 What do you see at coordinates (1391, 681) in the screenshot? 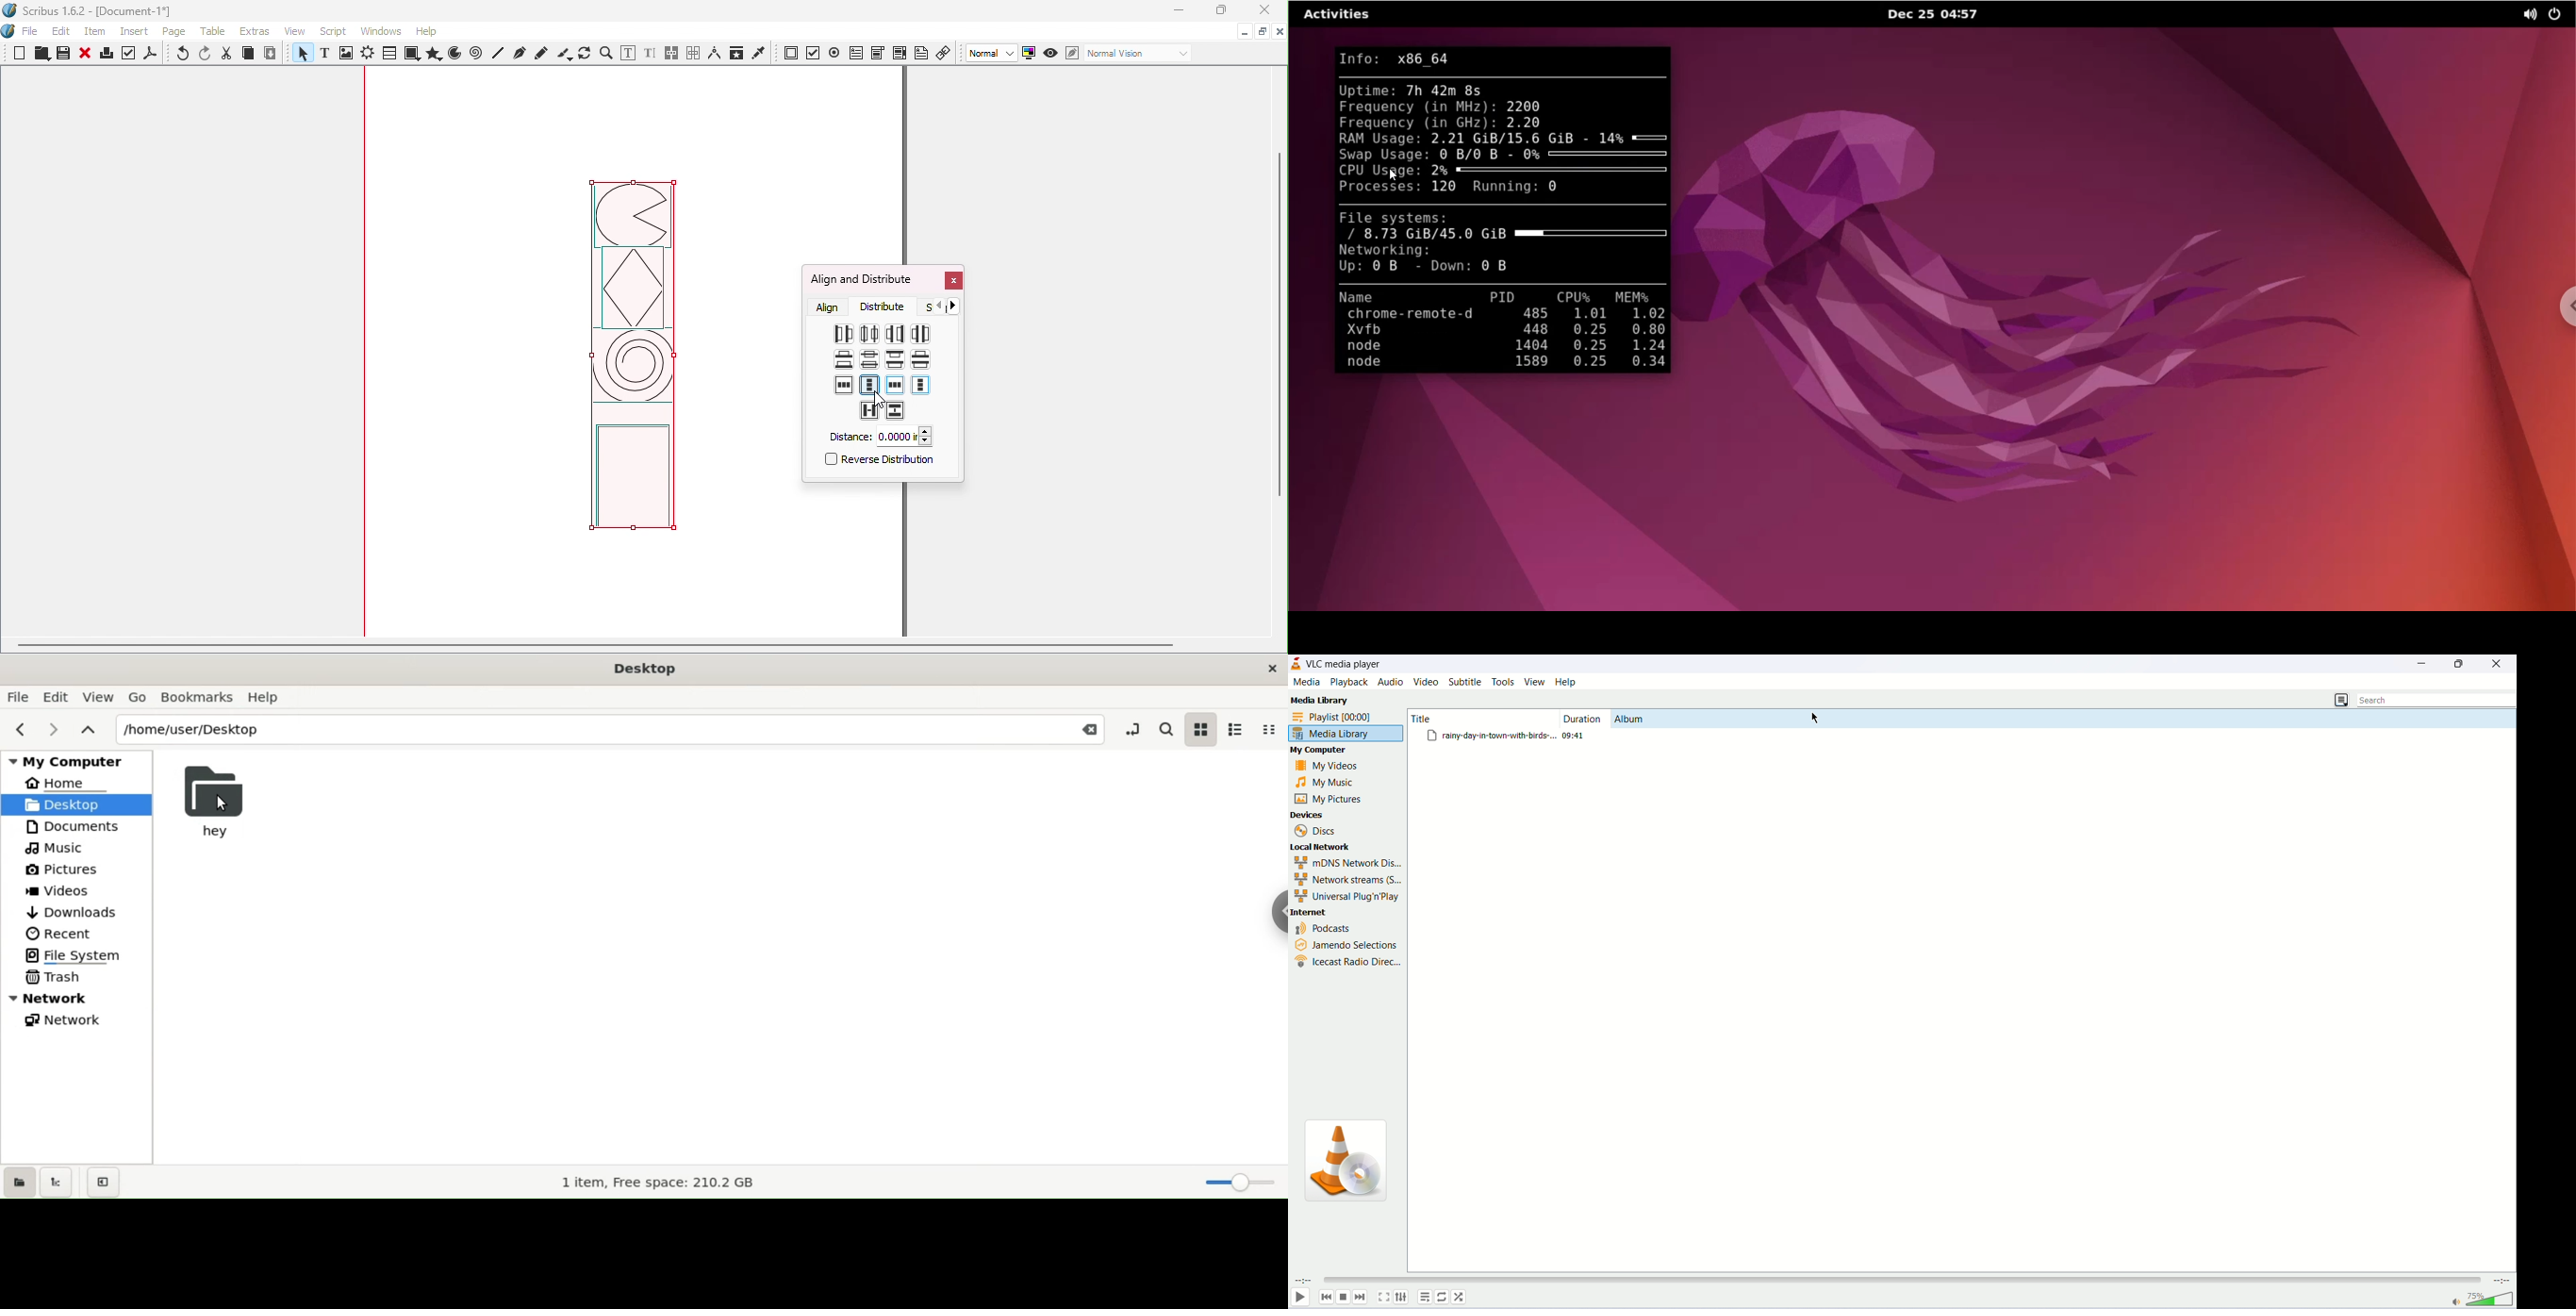
I see `audio` at bounding box center [1391, 681].